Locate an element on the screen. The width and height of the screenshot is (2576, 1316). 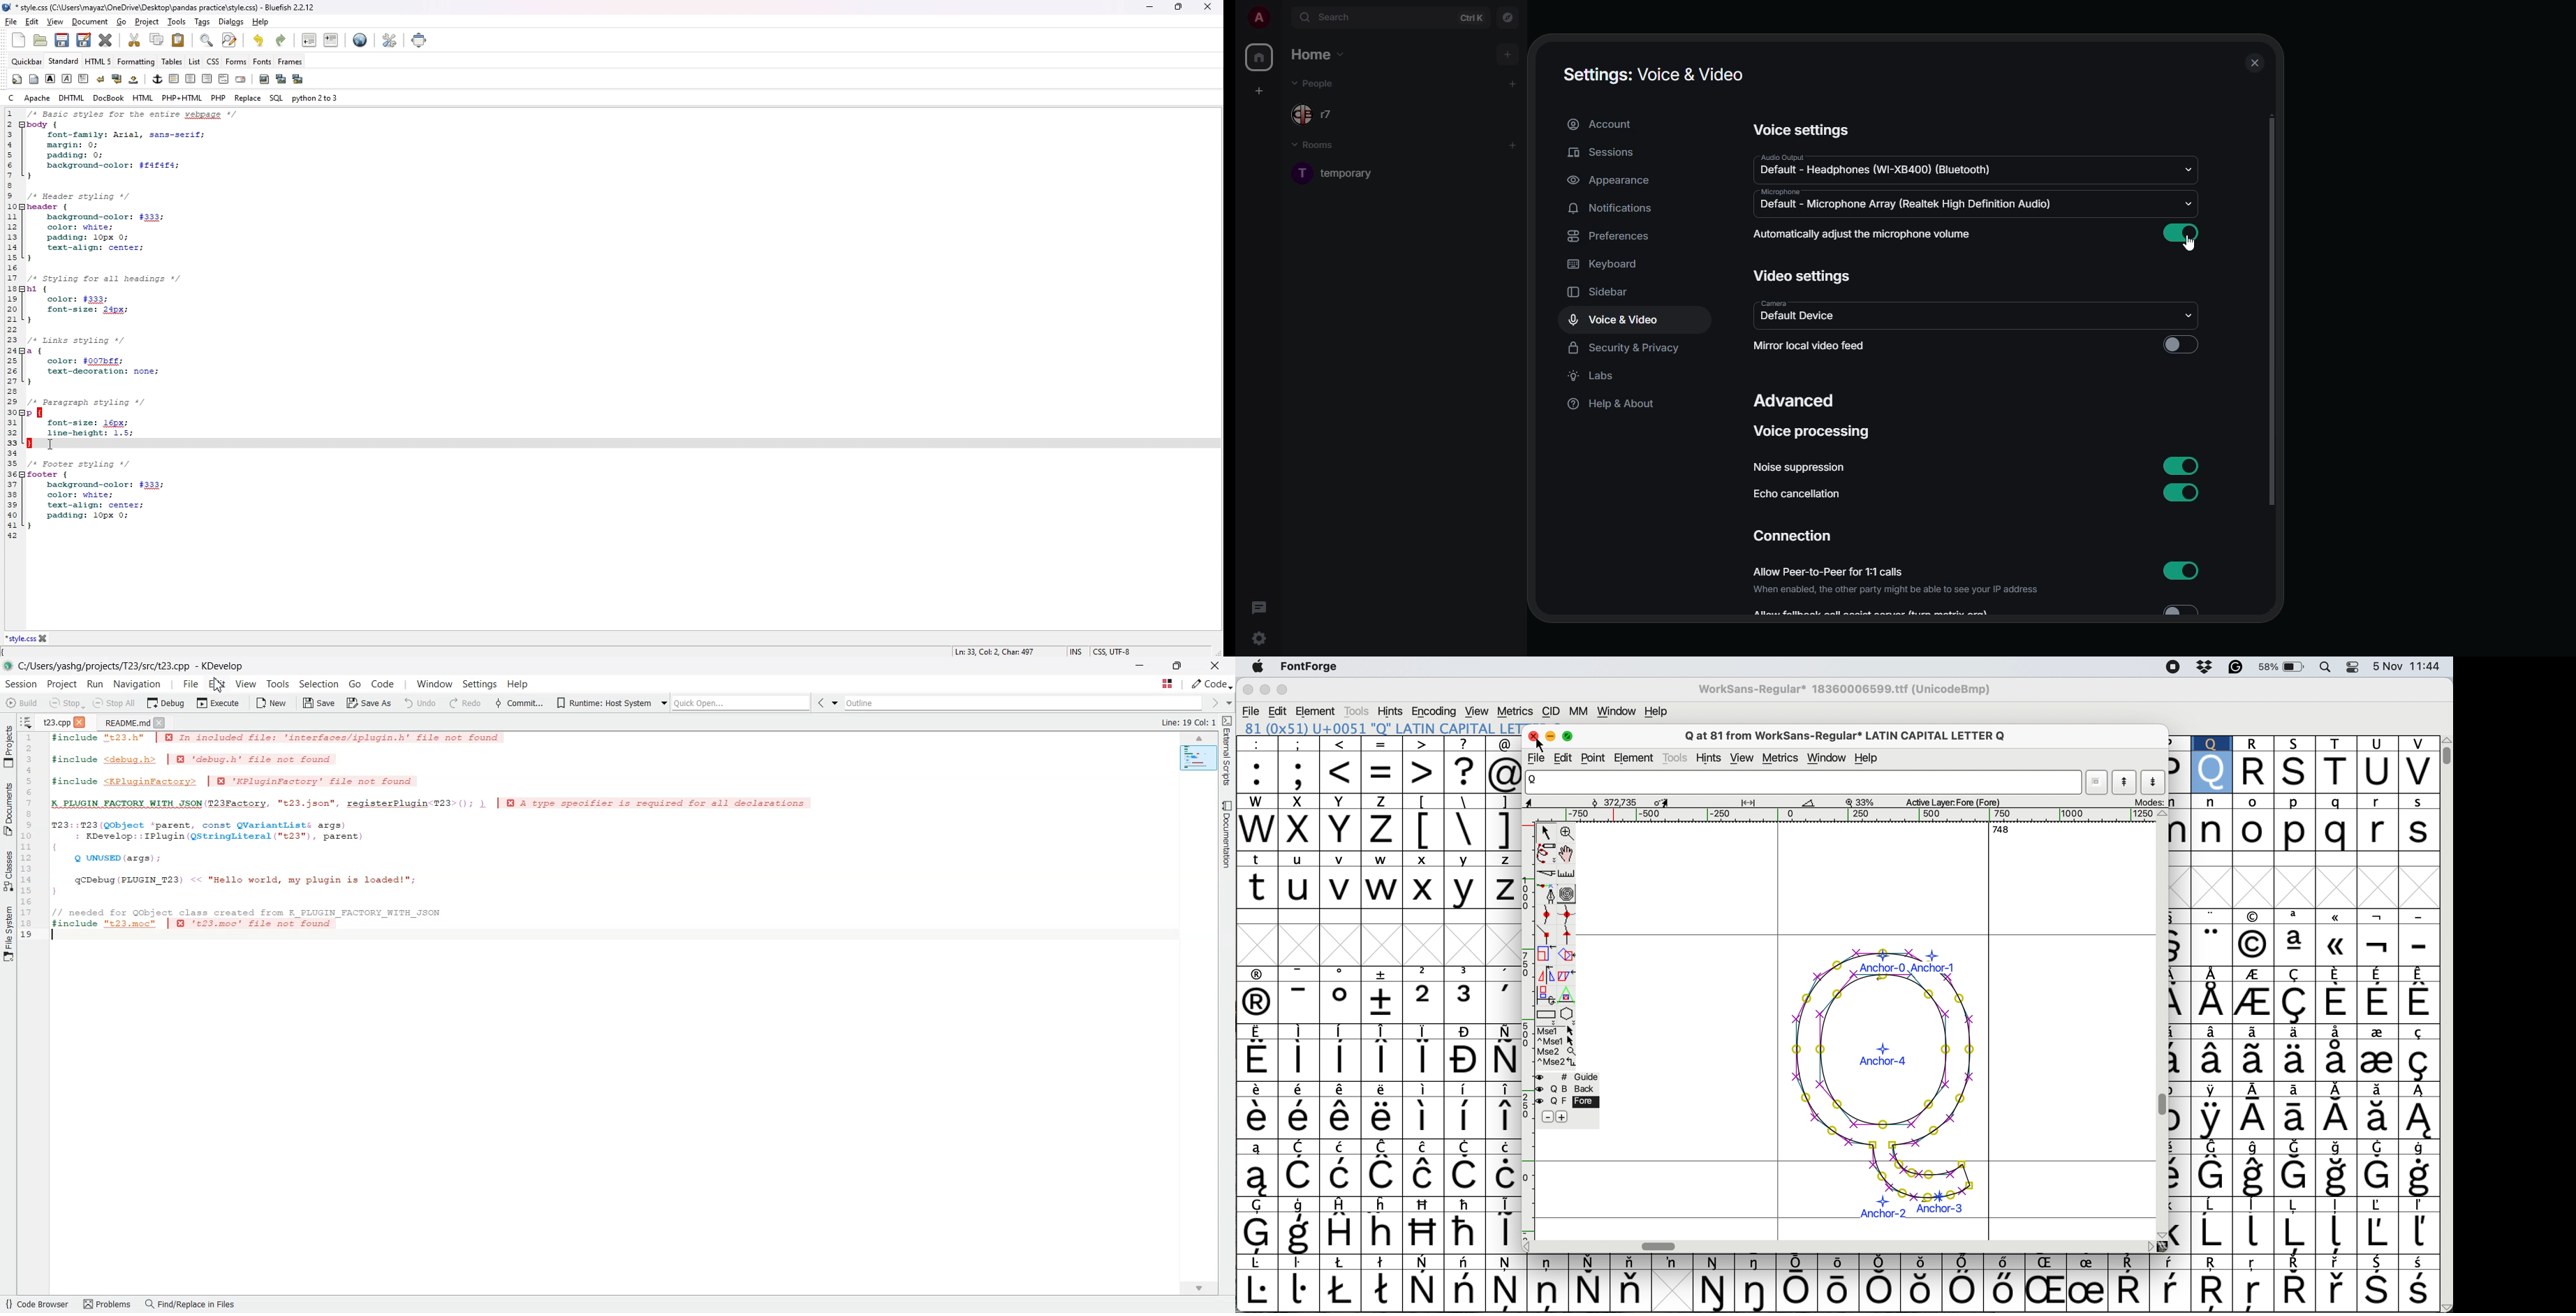
help is located at coordinates (1654, 711).